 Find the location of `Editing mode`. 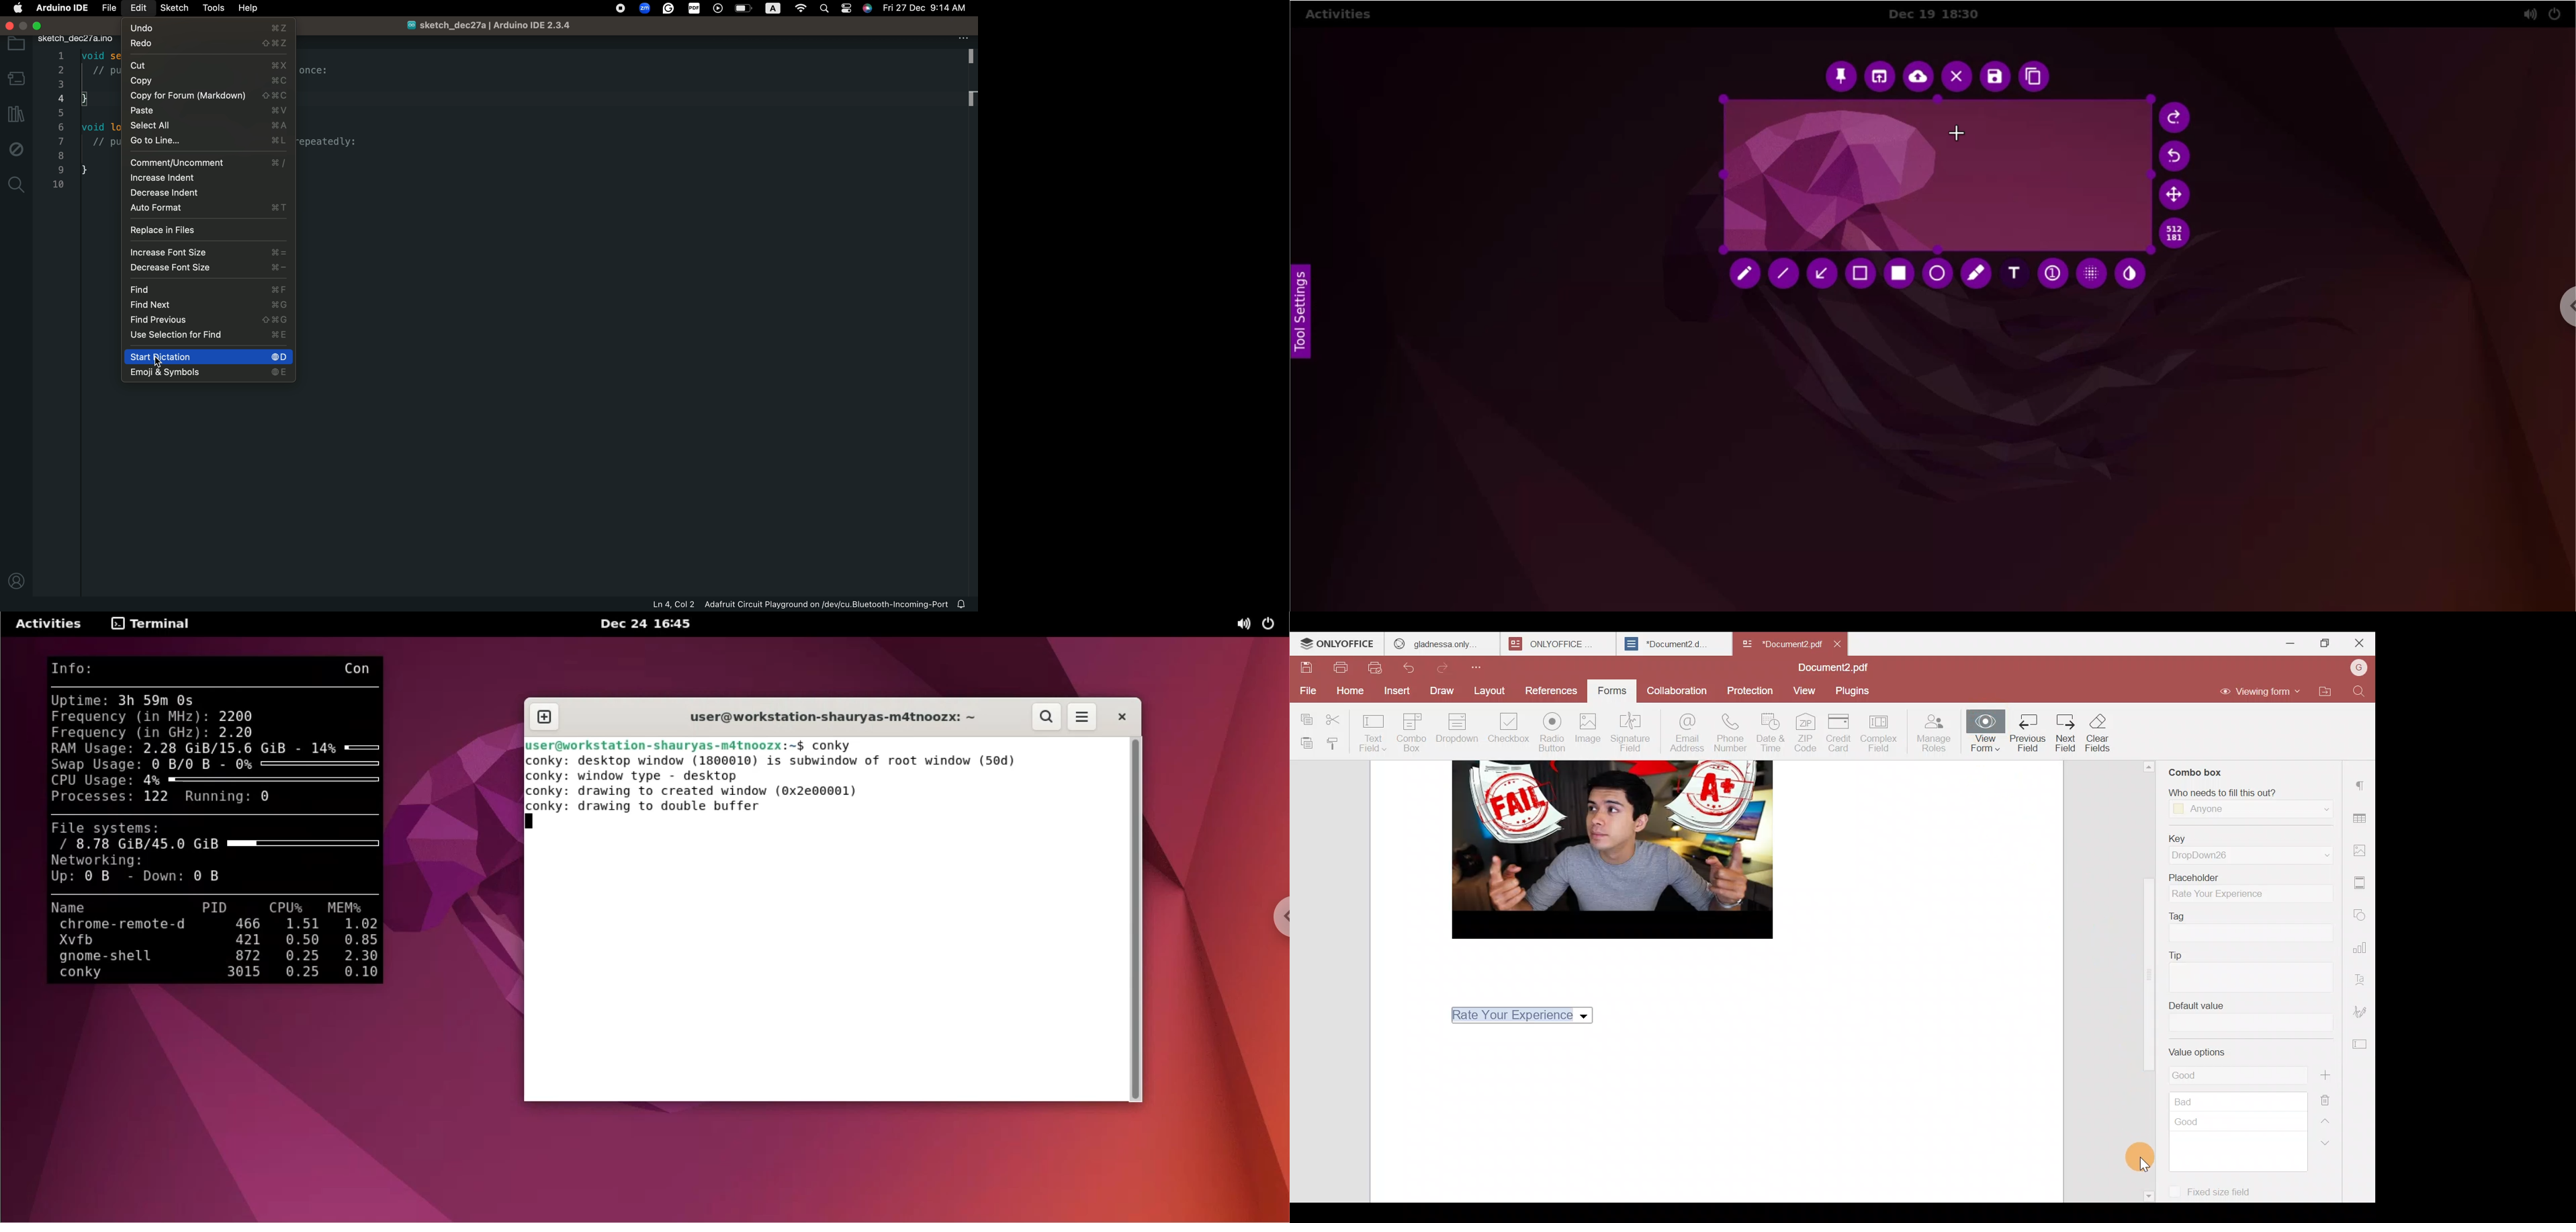

Editing mode is located at coordinates (2272, 692).